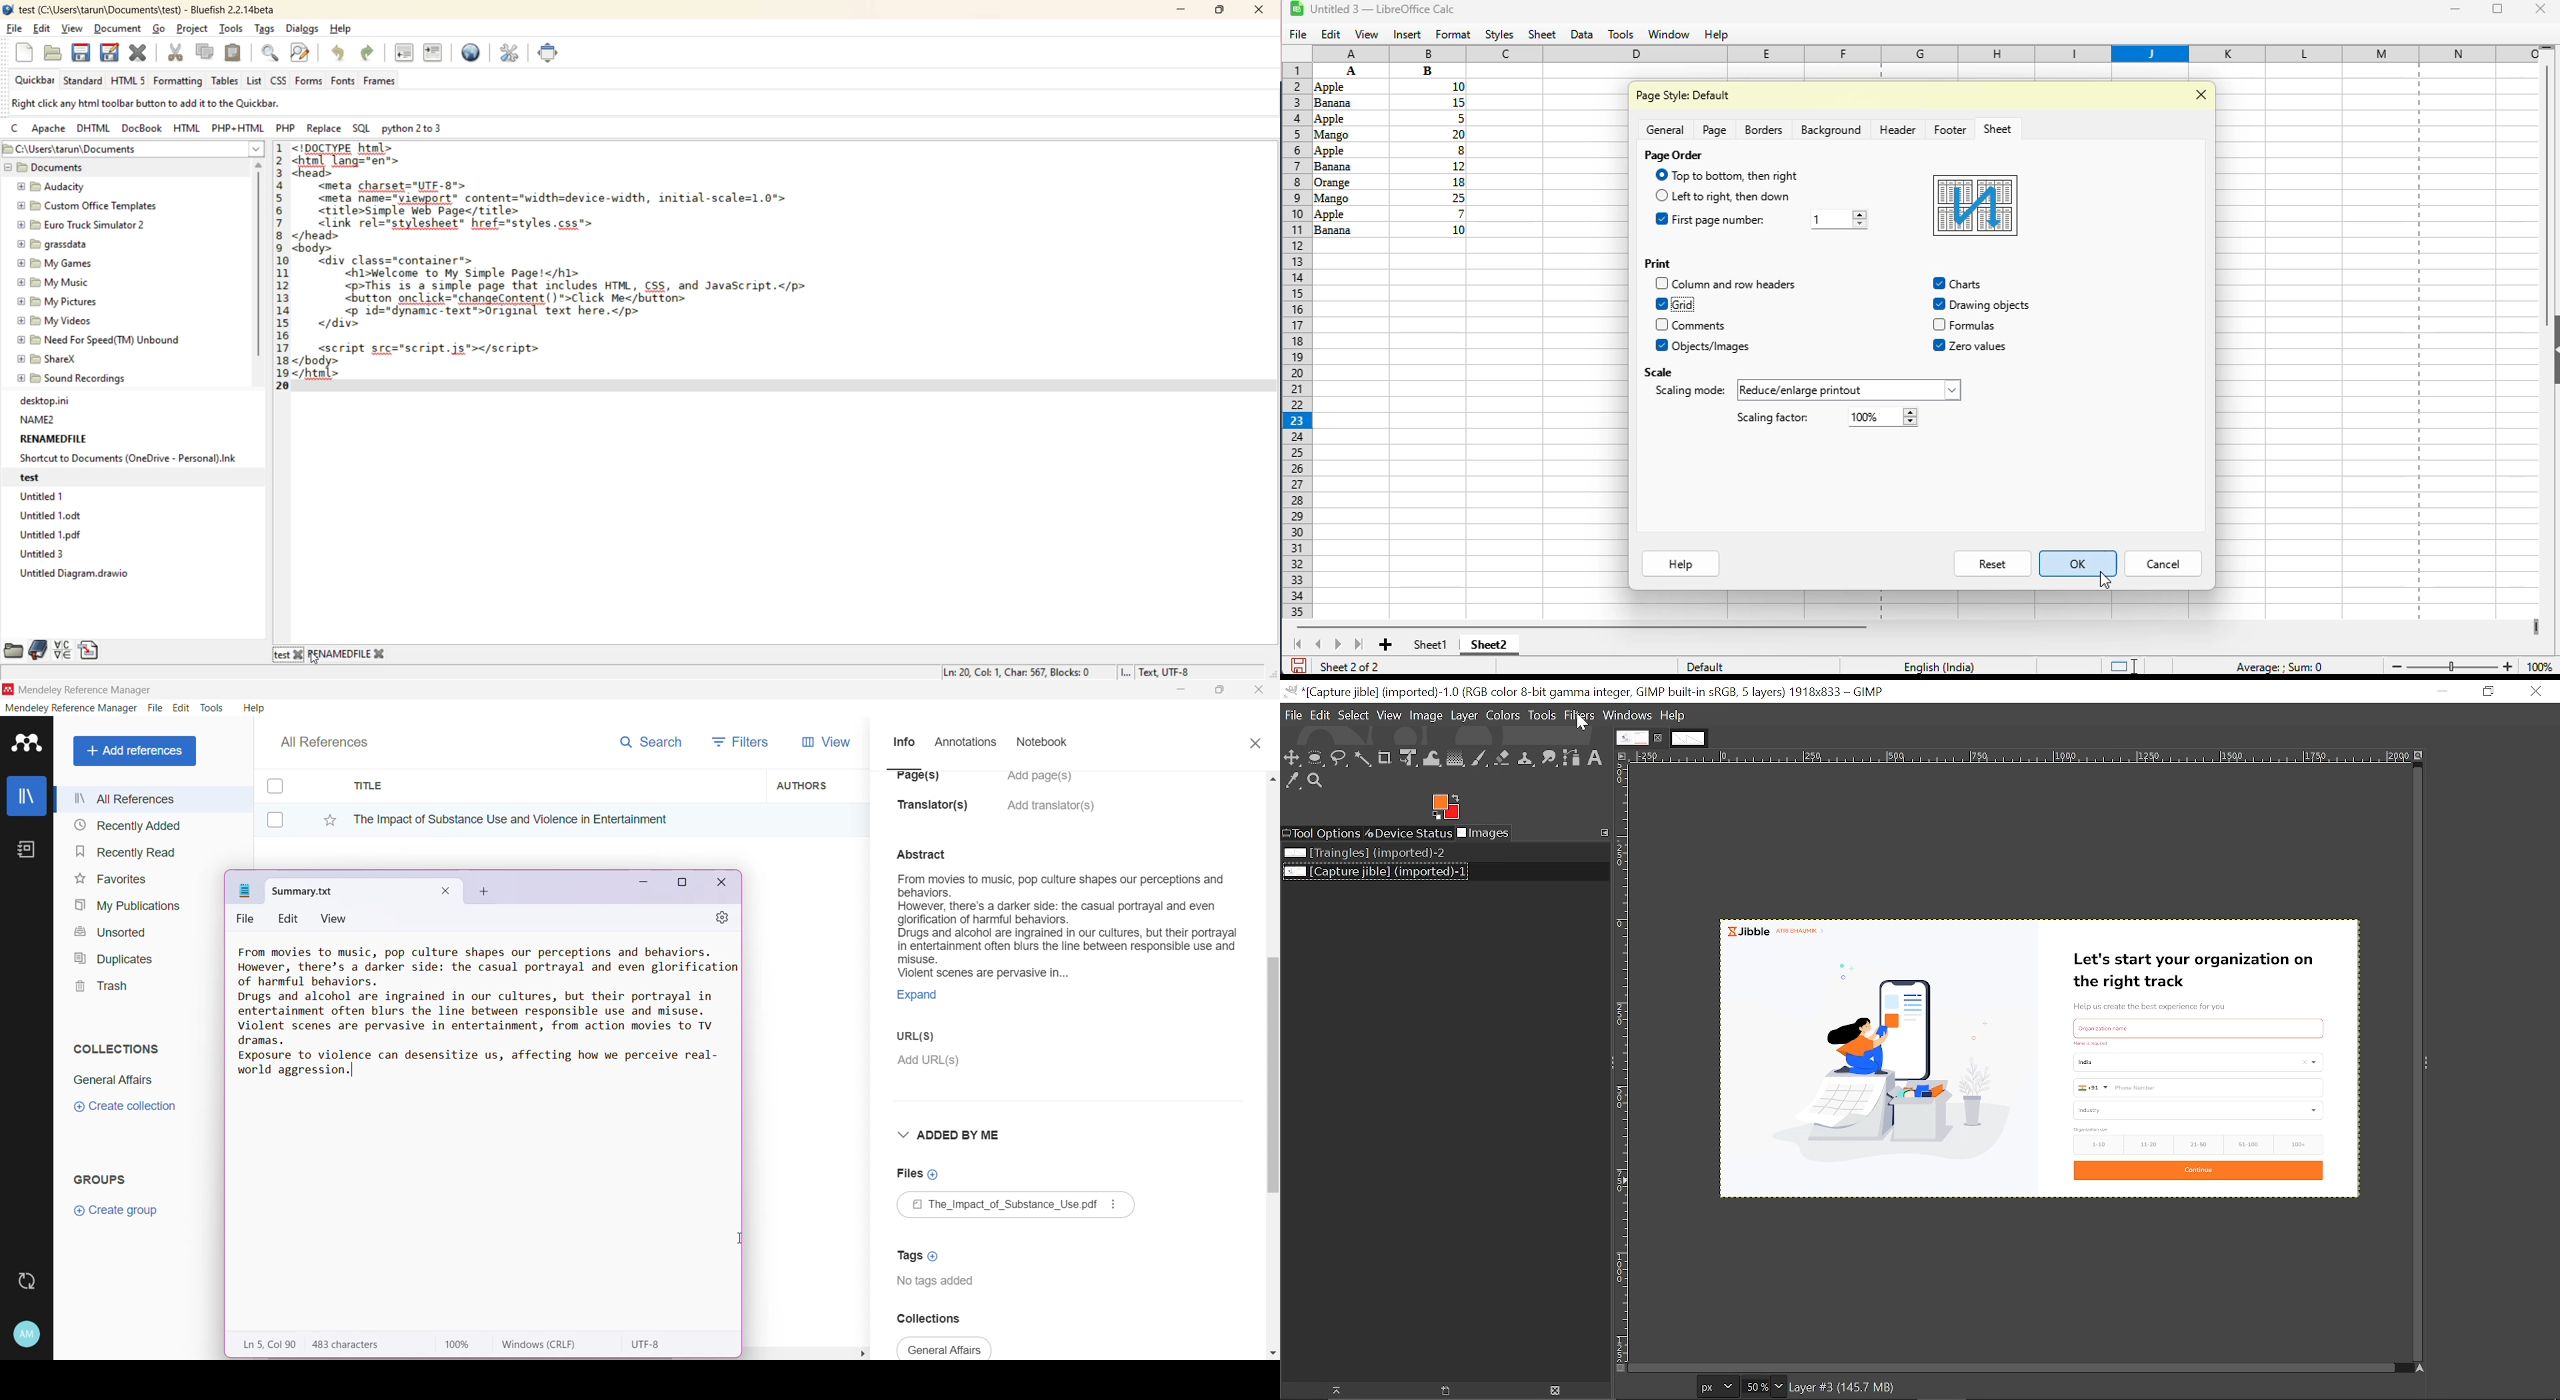 This screenshot has width=2576, height=1400. I want to click on new, so click(24, 53).